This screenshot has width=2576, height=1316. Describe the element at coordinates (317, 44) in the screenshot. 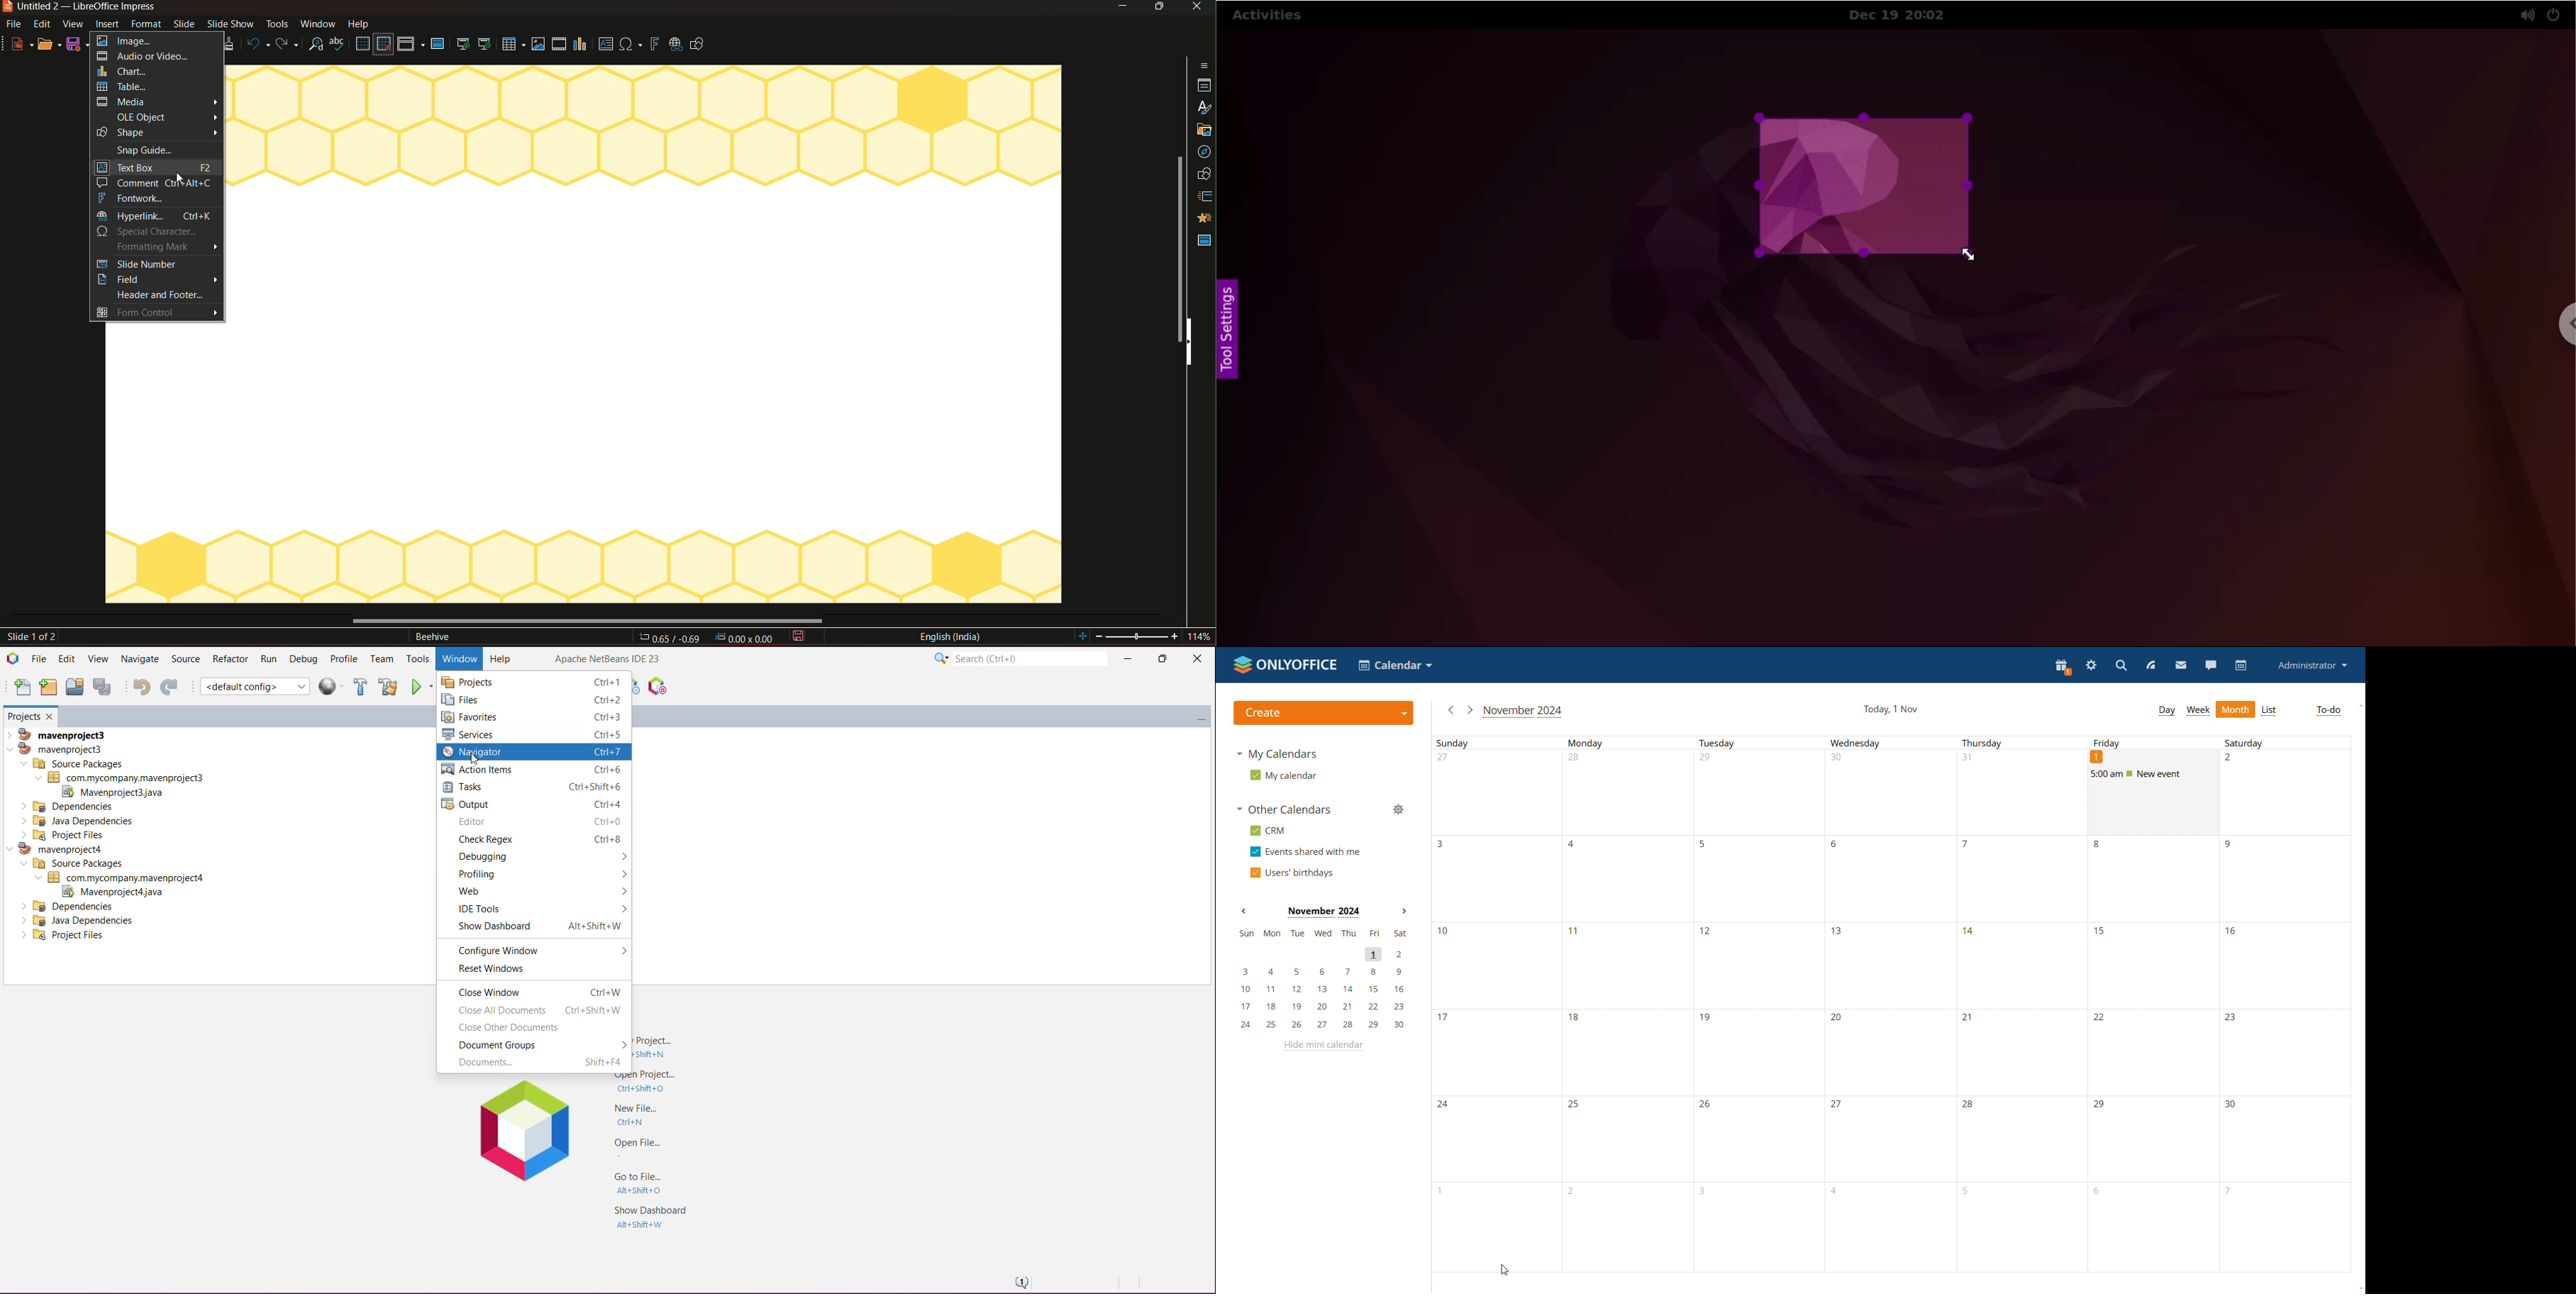

I see `find and replace` at that location.